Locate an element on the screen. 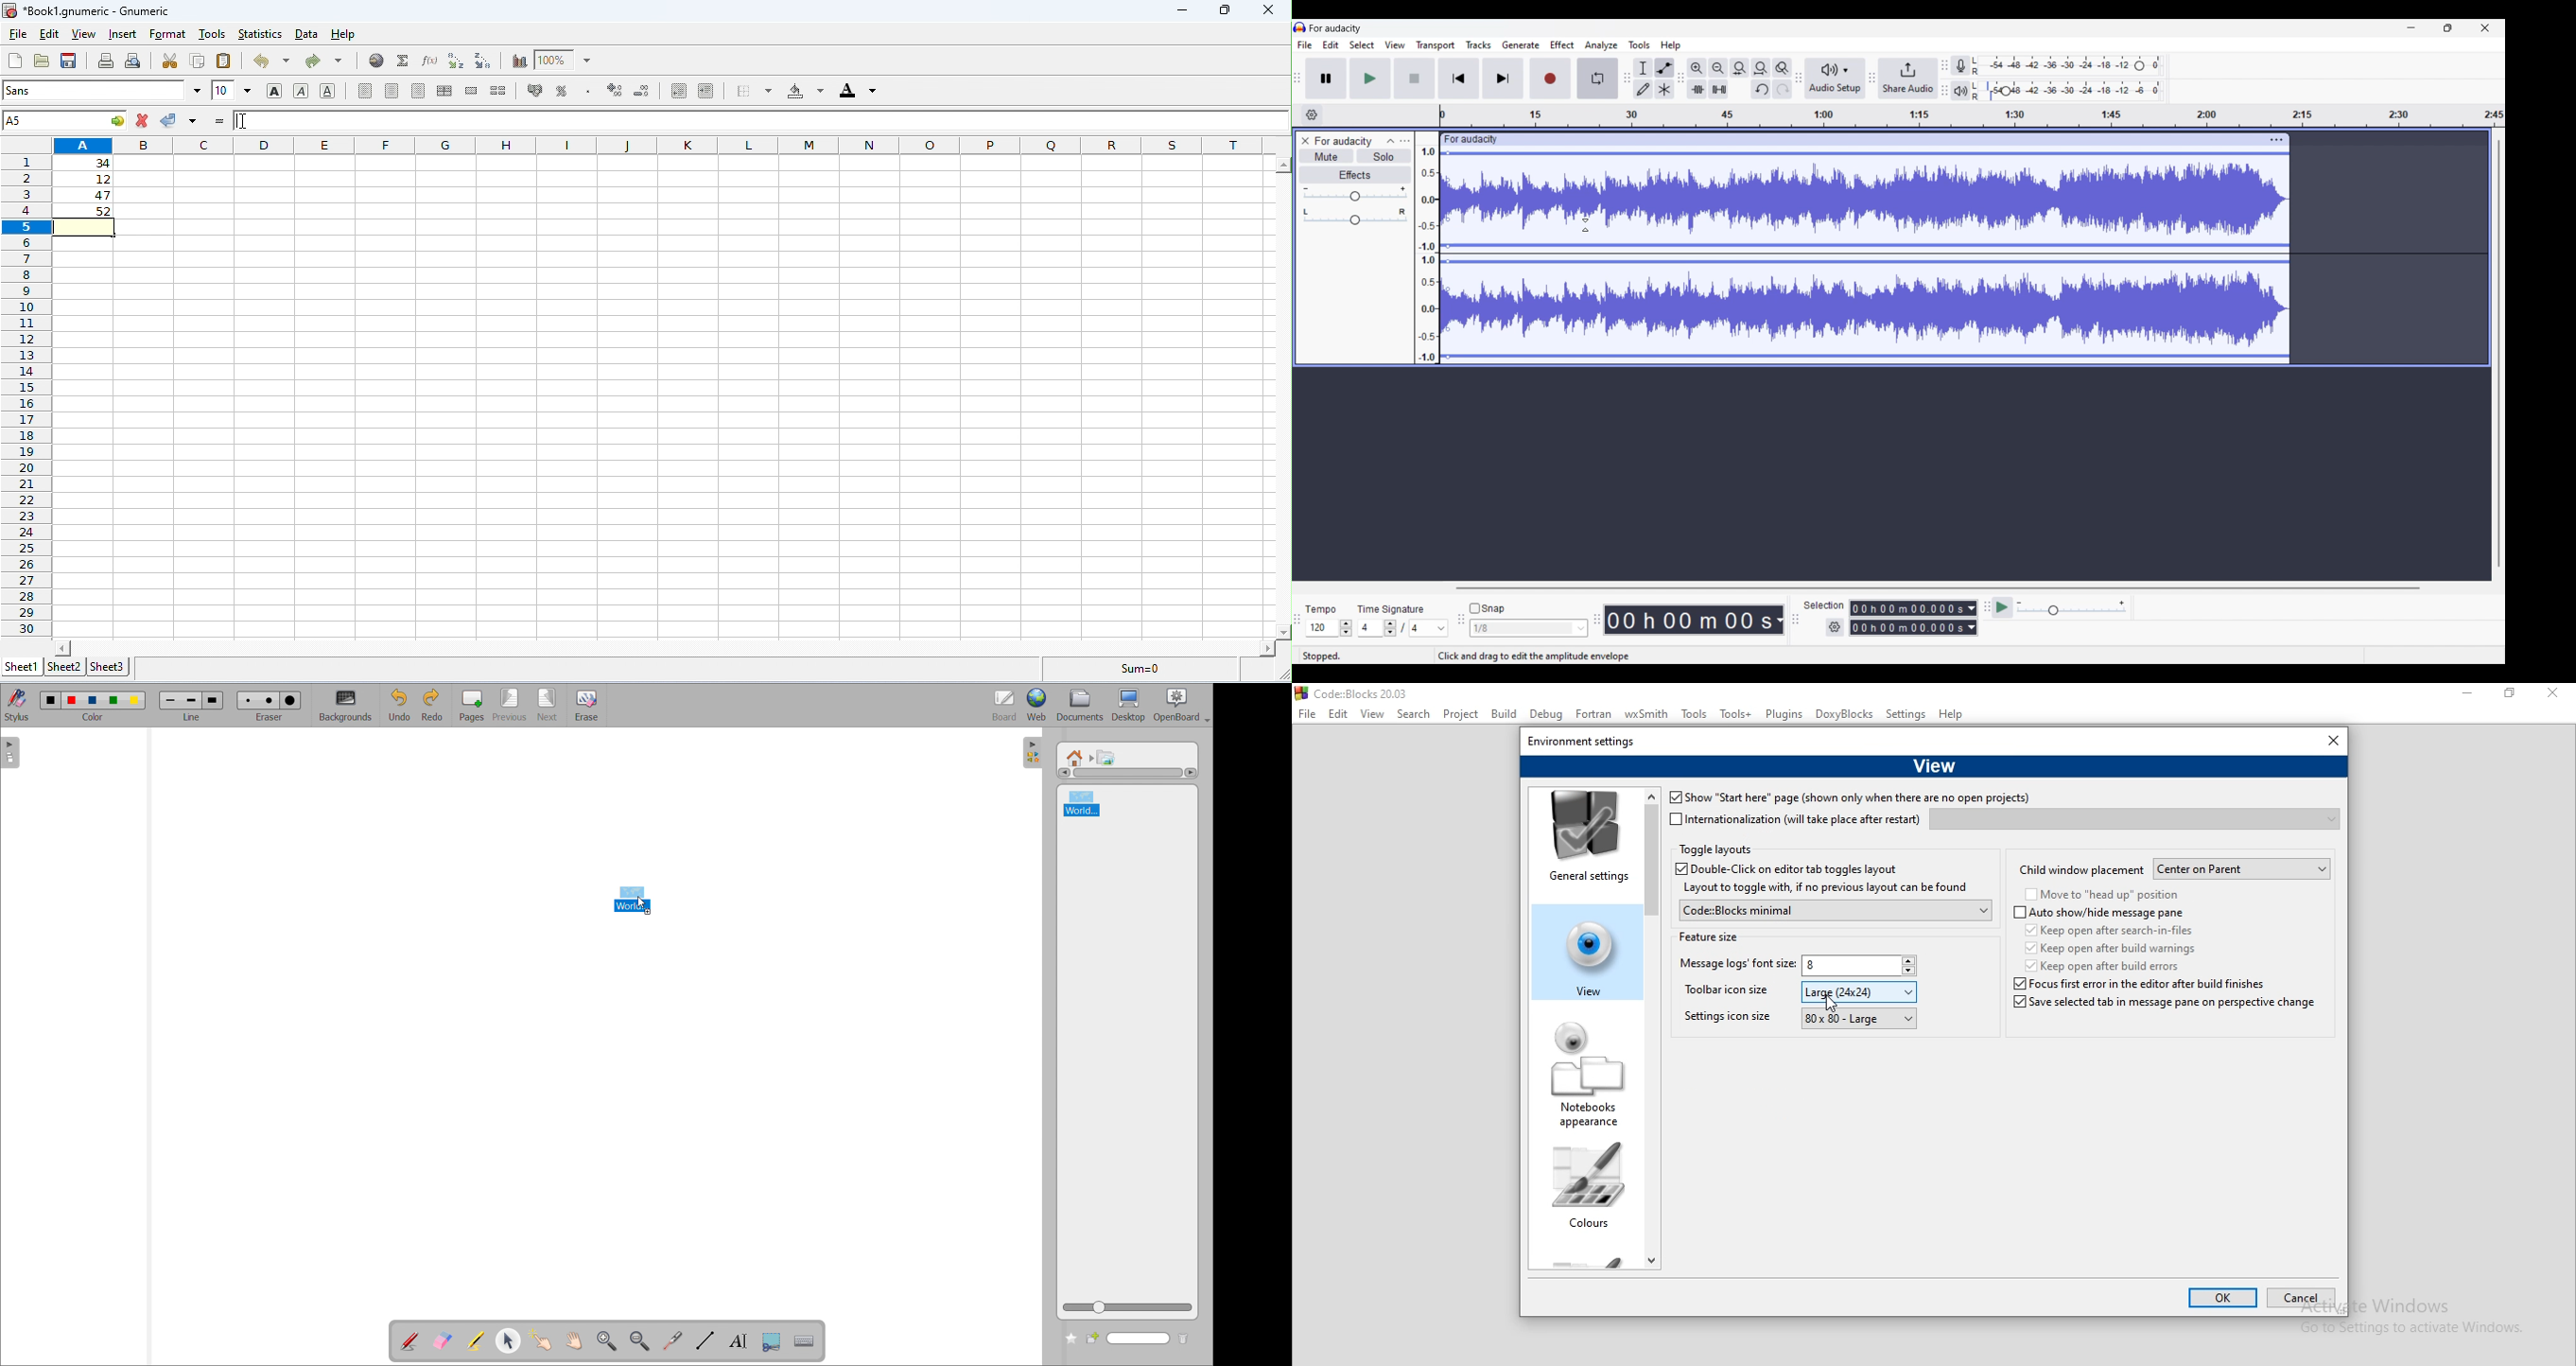 The width and height of the screenshot is (2576, 1372). Close interface is located at coordinates (2485, 28).